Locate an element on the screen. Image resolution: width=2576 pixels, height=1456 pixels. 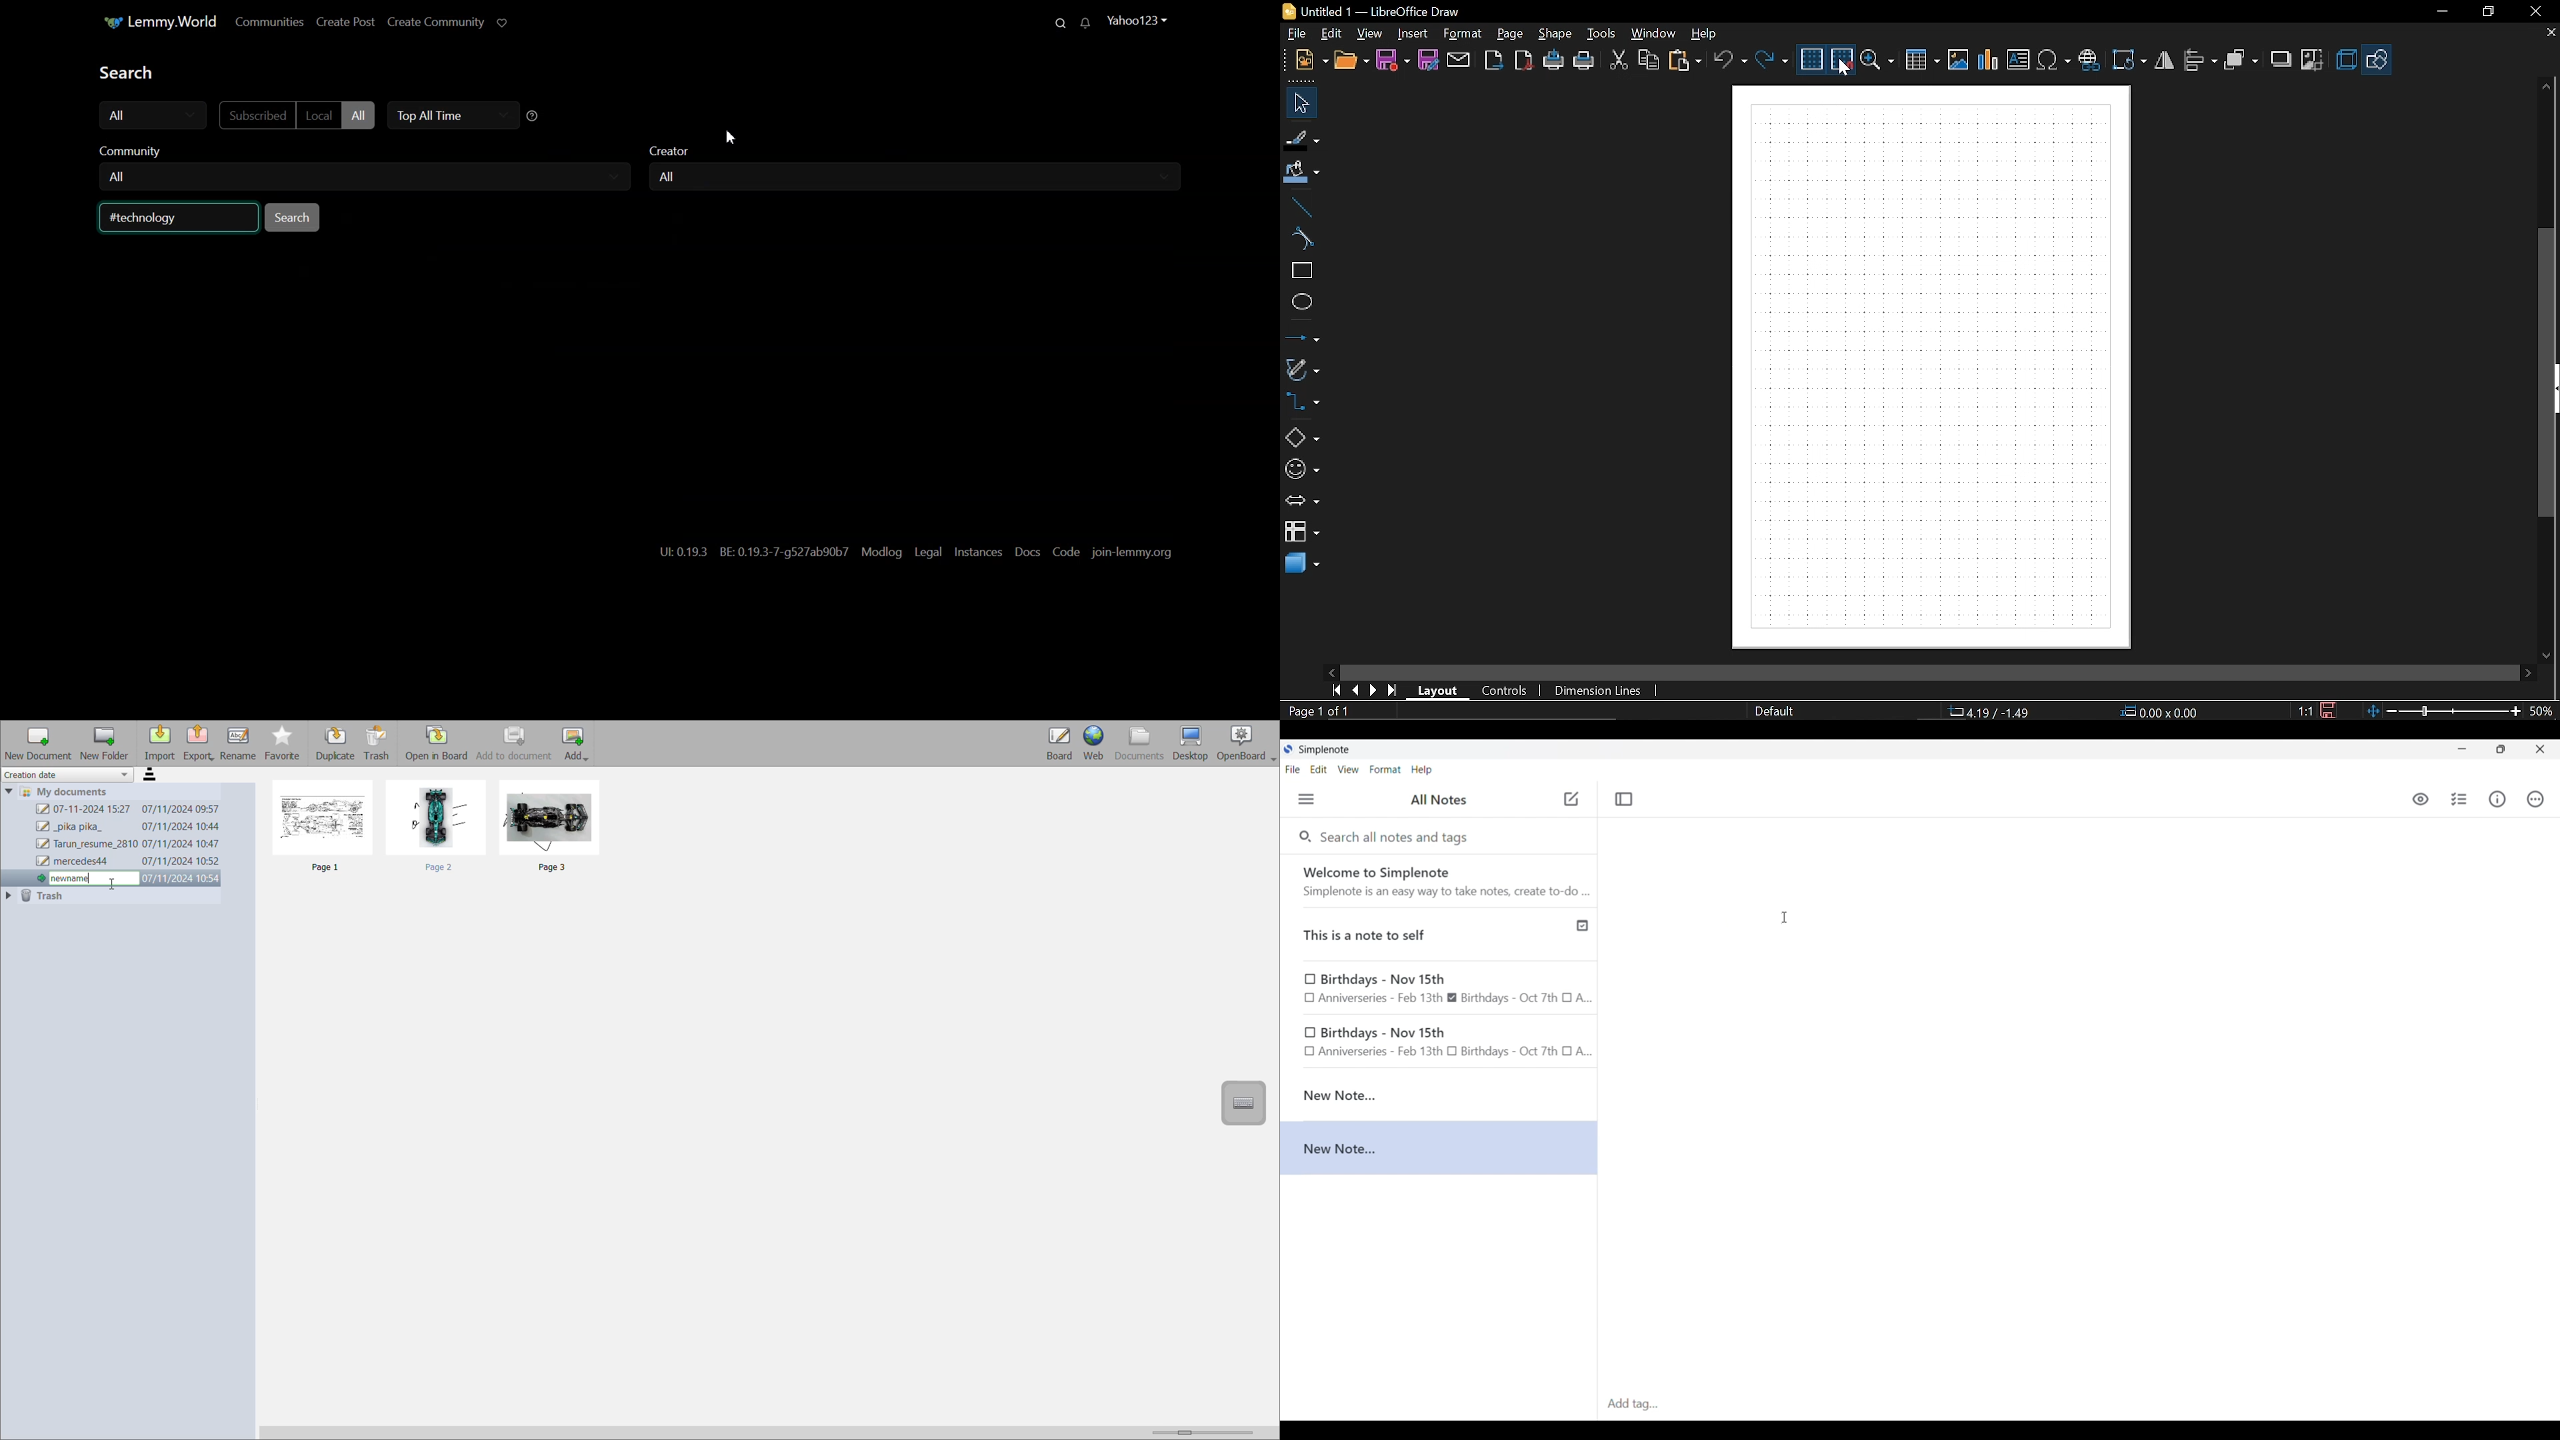
Published note indicated by check icon is located at coordinates (1440, 935).